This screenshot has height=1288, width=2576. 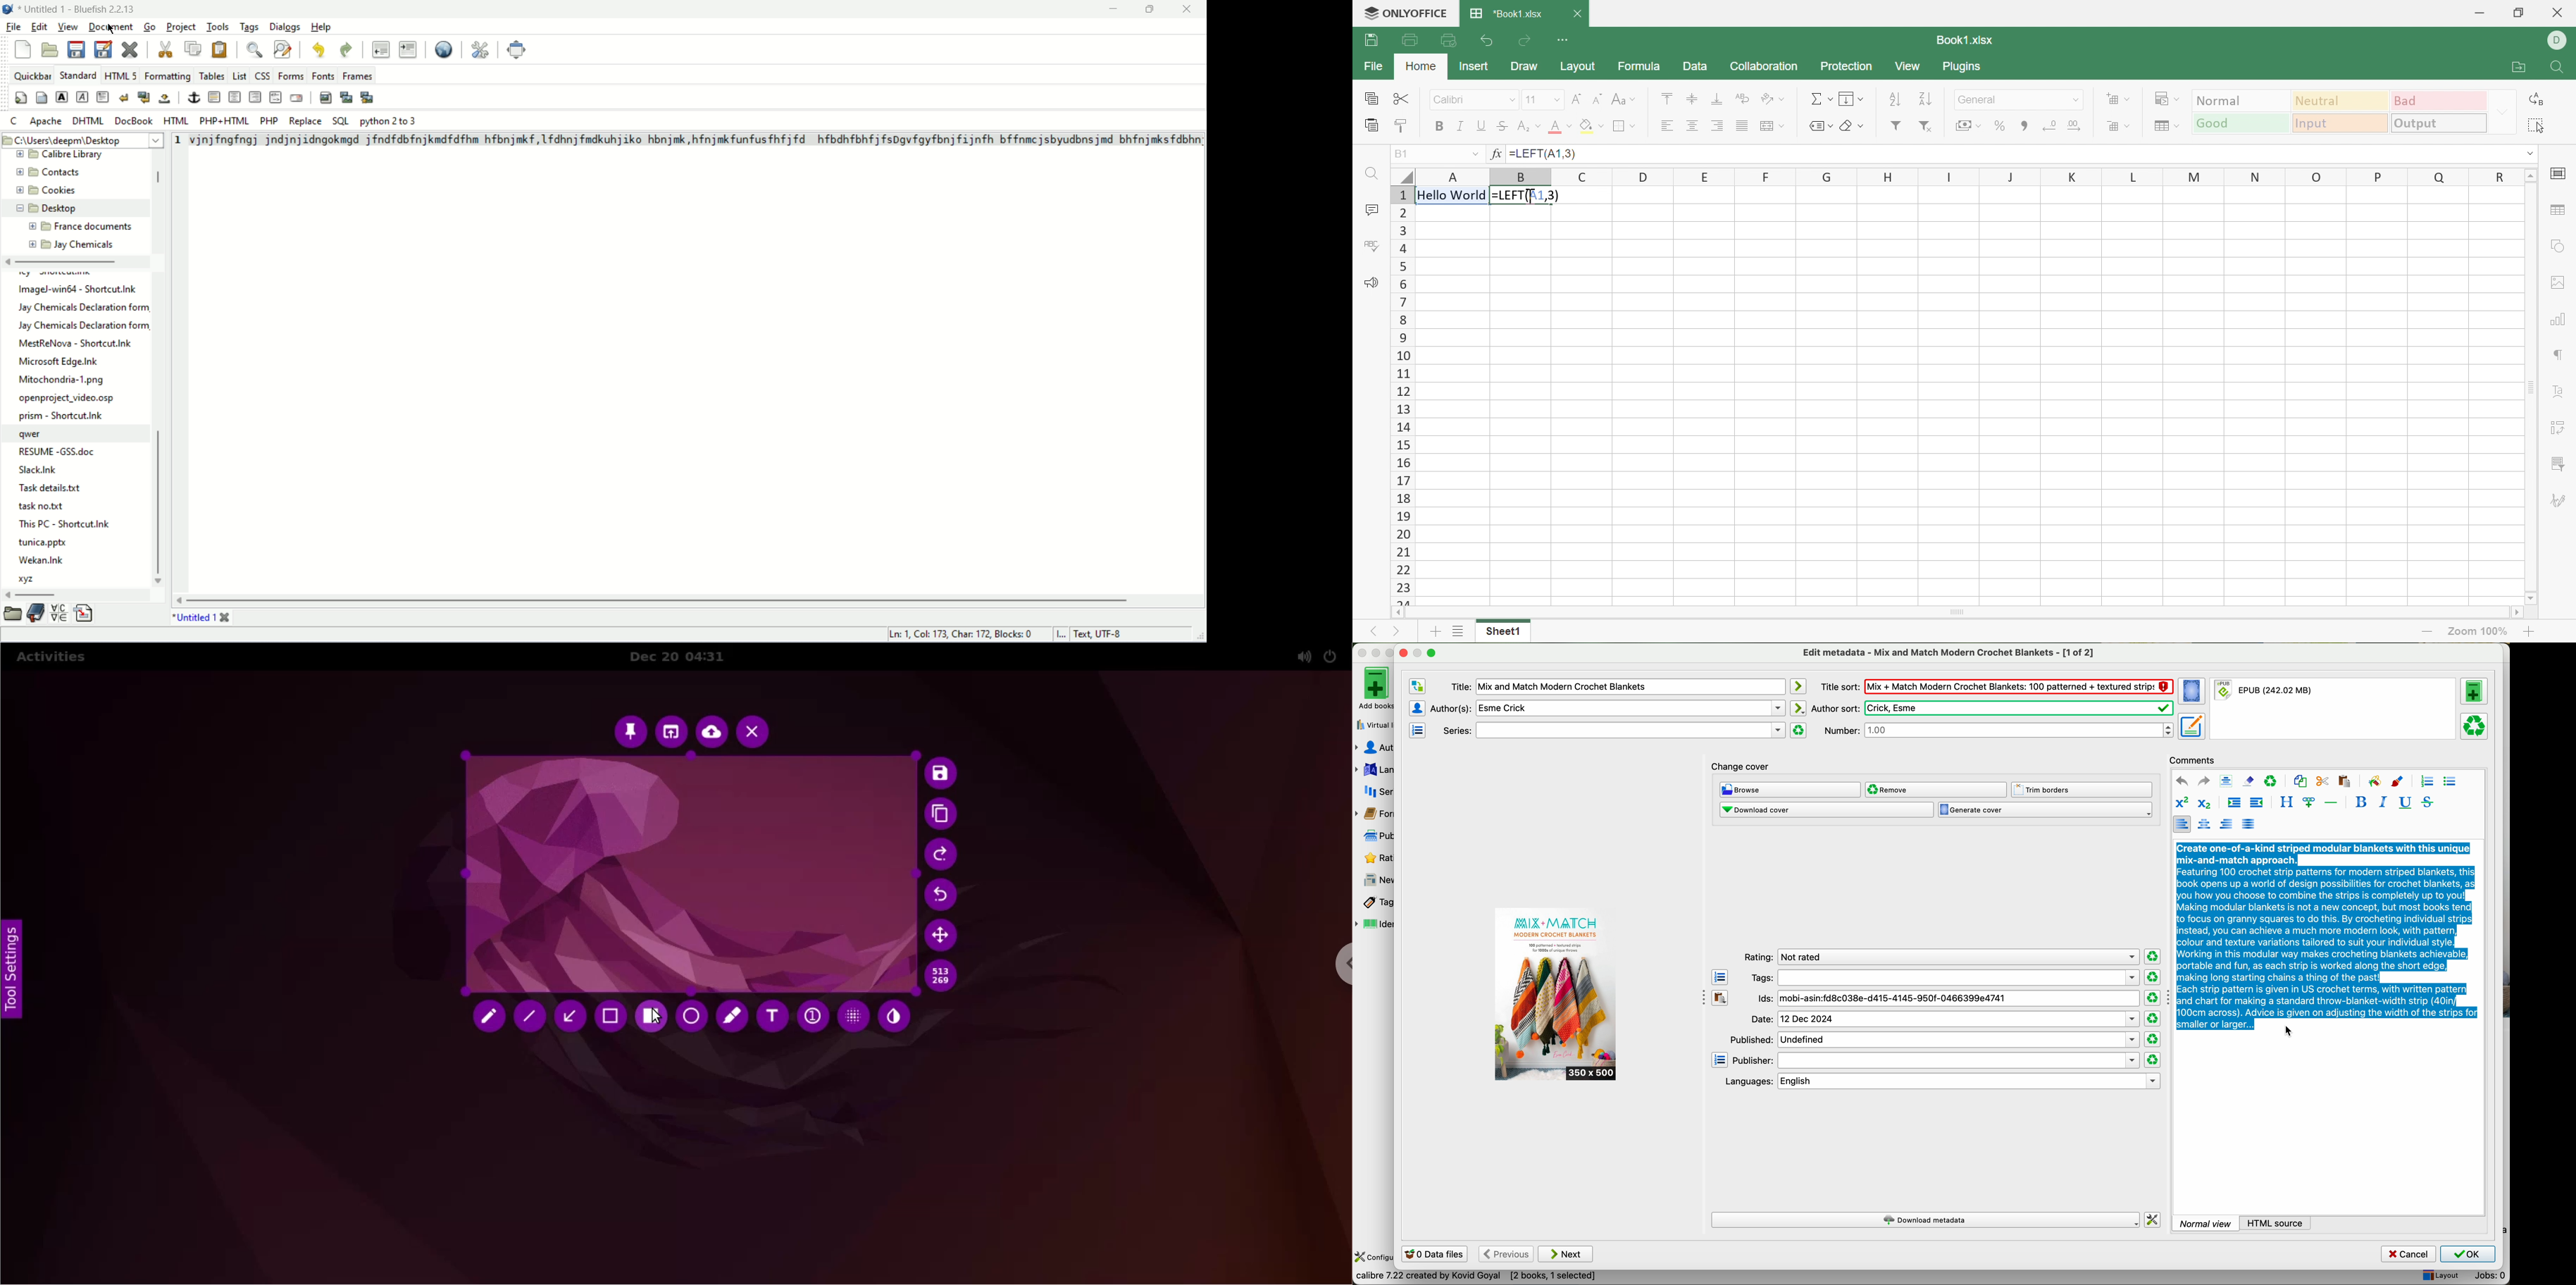 I want to click on edit metadata, so click(x=1950, y=652).